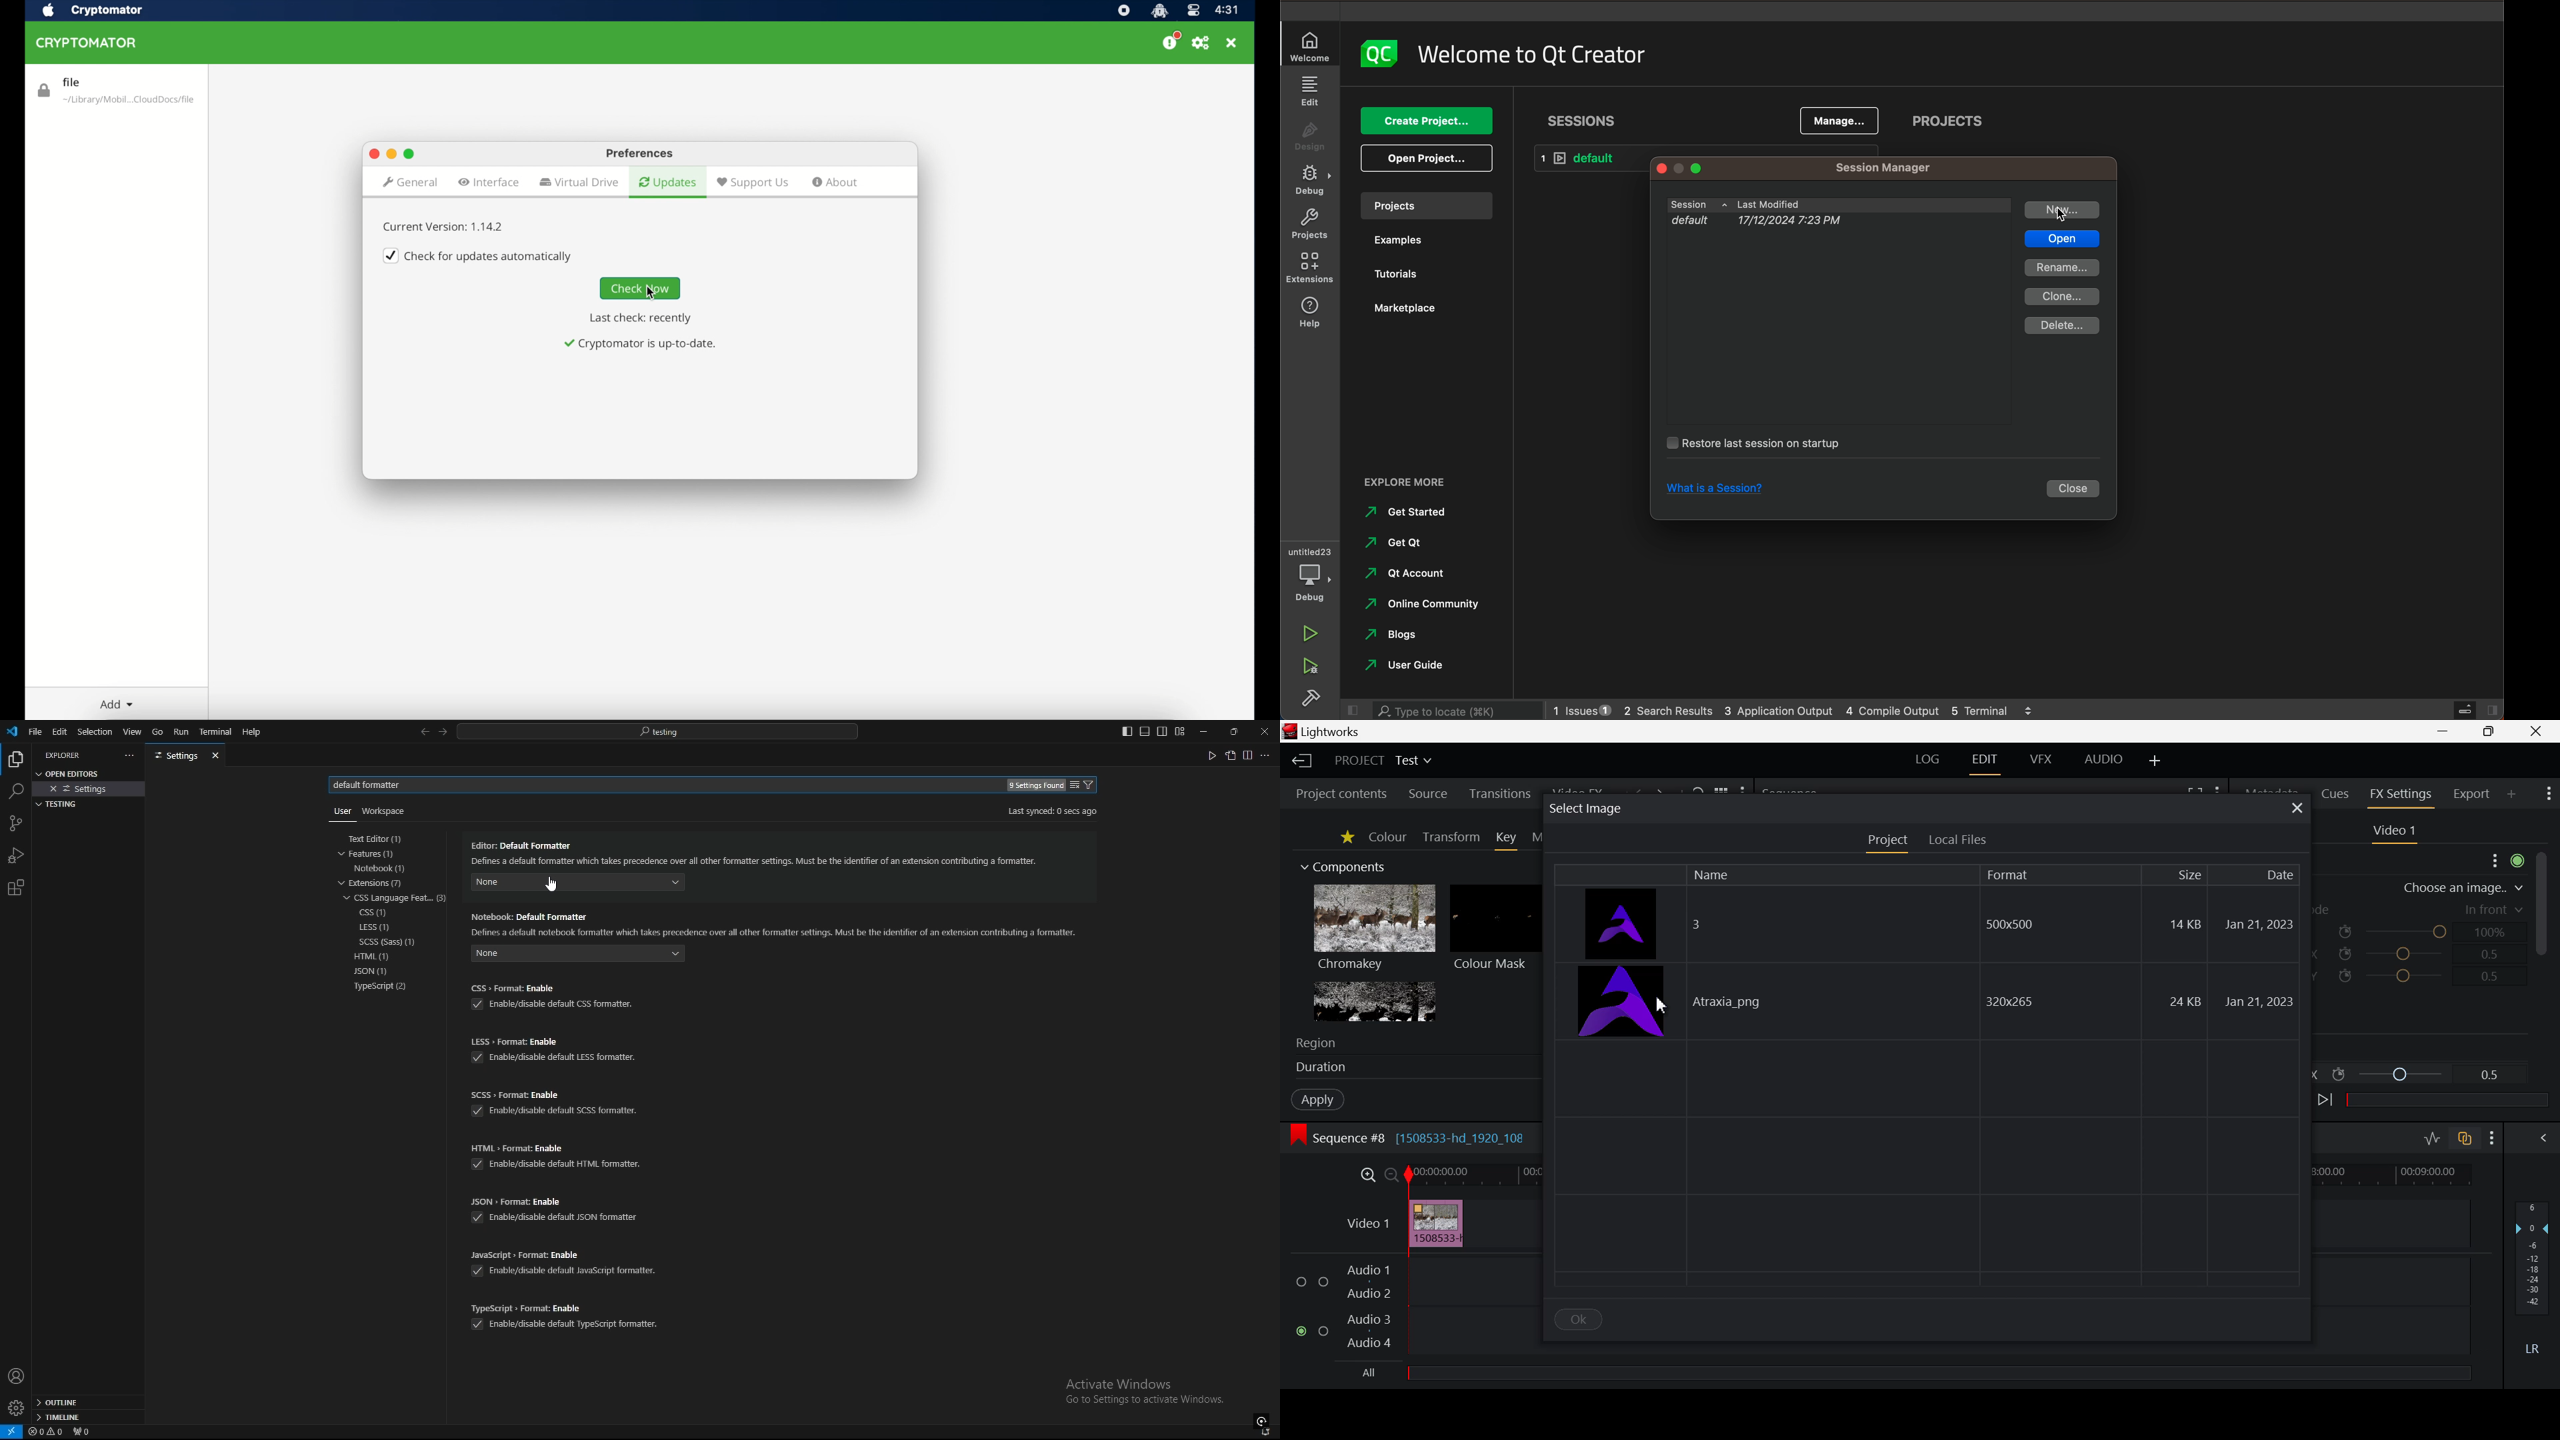  What do you see at coordinates (1152, 1393) in the screenshot?
I see `Activate windows go to settings to activate windows` at bounding box center [1152, 1393].